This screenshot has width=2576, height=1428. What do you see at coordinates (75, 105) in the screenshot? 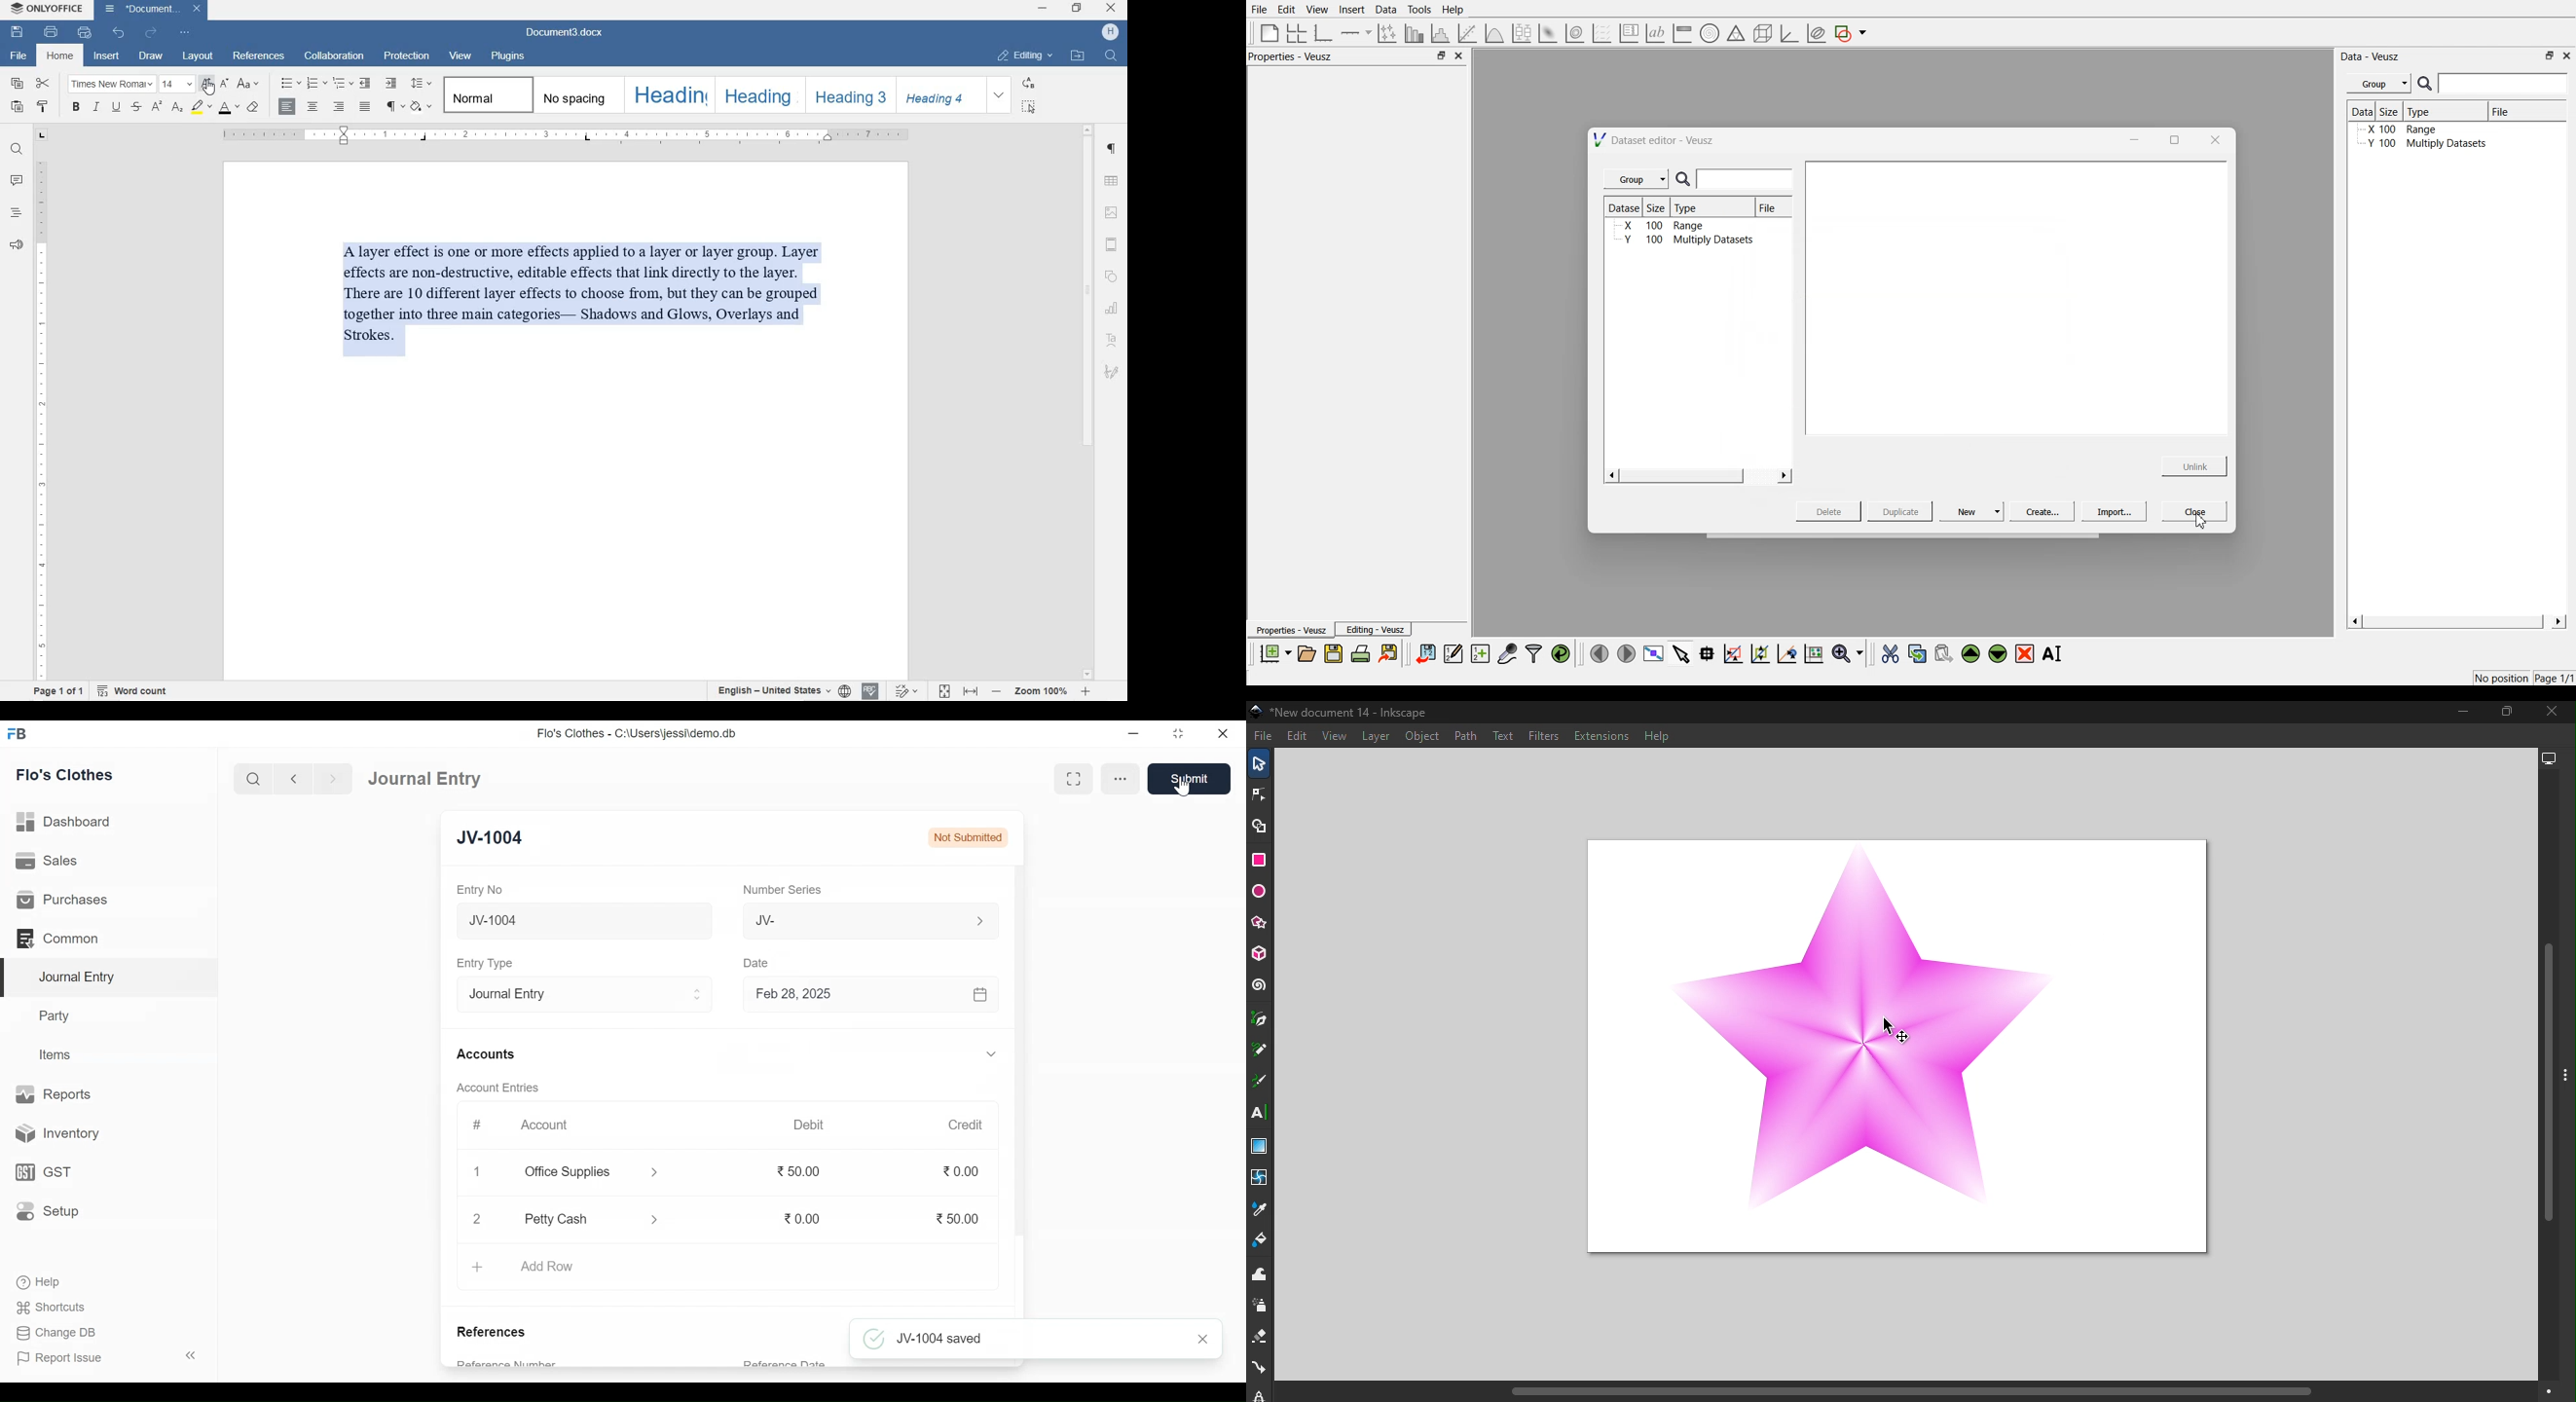
I see `BOLD` at bounding box center [75, 105].